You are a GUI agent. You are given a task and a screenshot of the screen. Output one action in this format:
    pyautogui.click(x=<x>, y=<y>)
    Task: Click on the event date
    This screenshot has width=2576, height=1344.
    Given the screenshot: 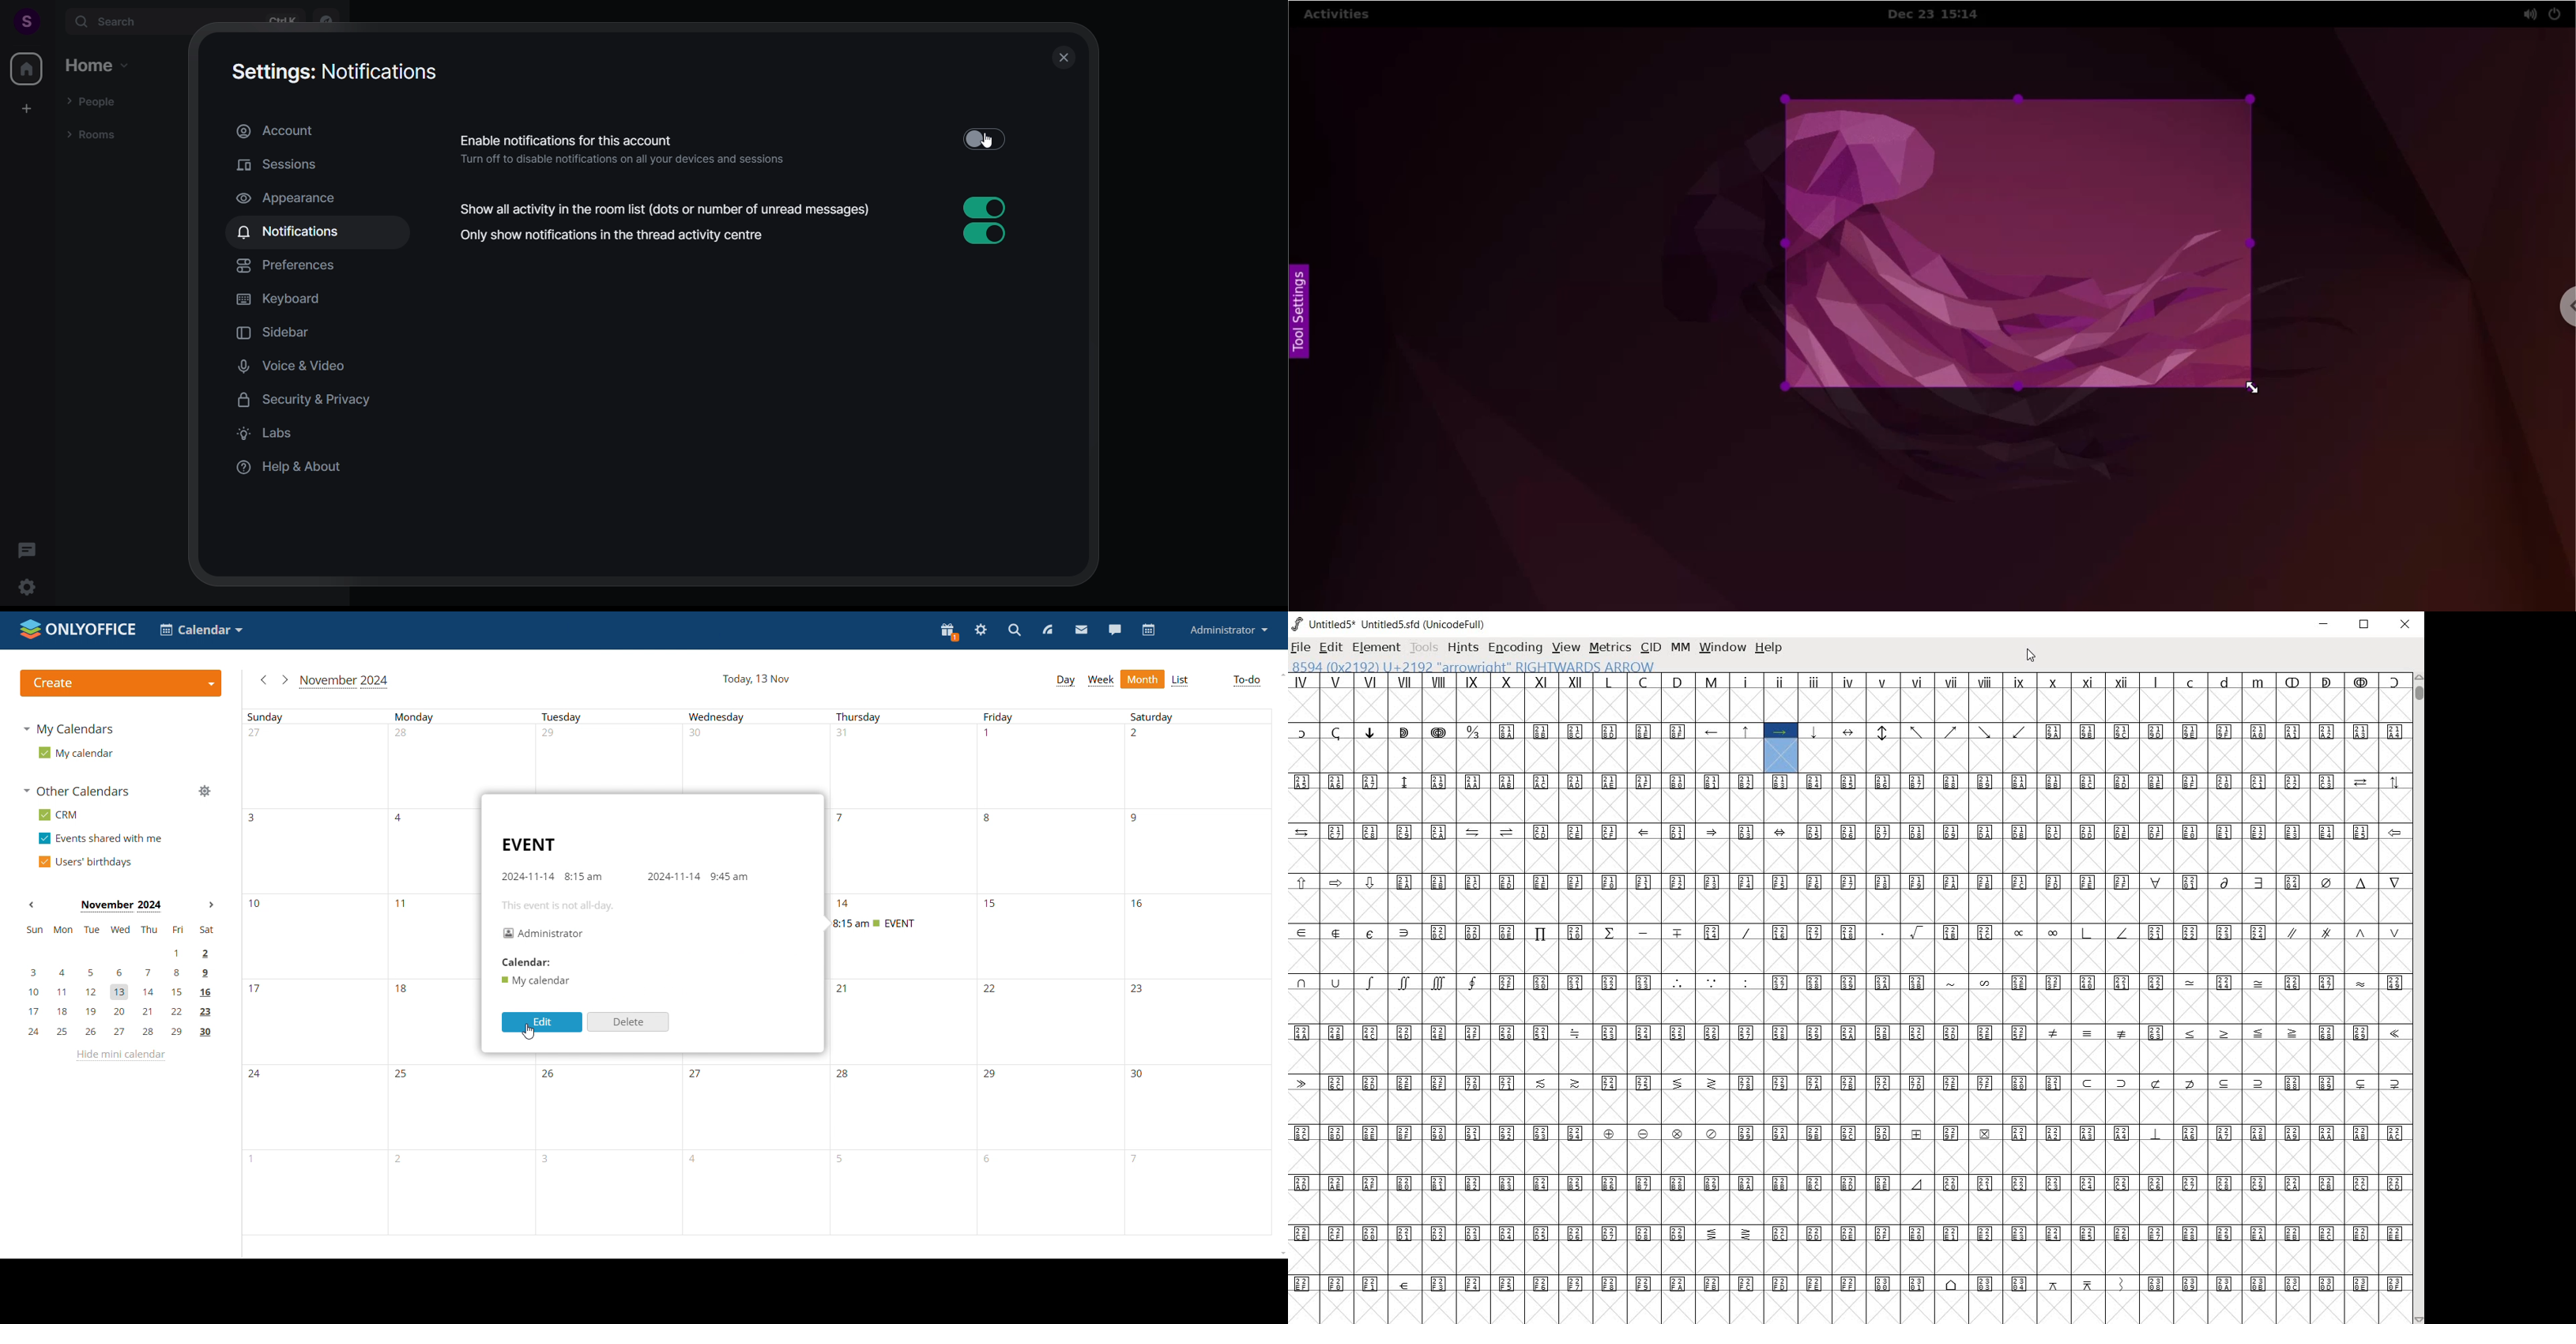 What is the action you would take?
    pyautogui.click(x=844, y=905)
    